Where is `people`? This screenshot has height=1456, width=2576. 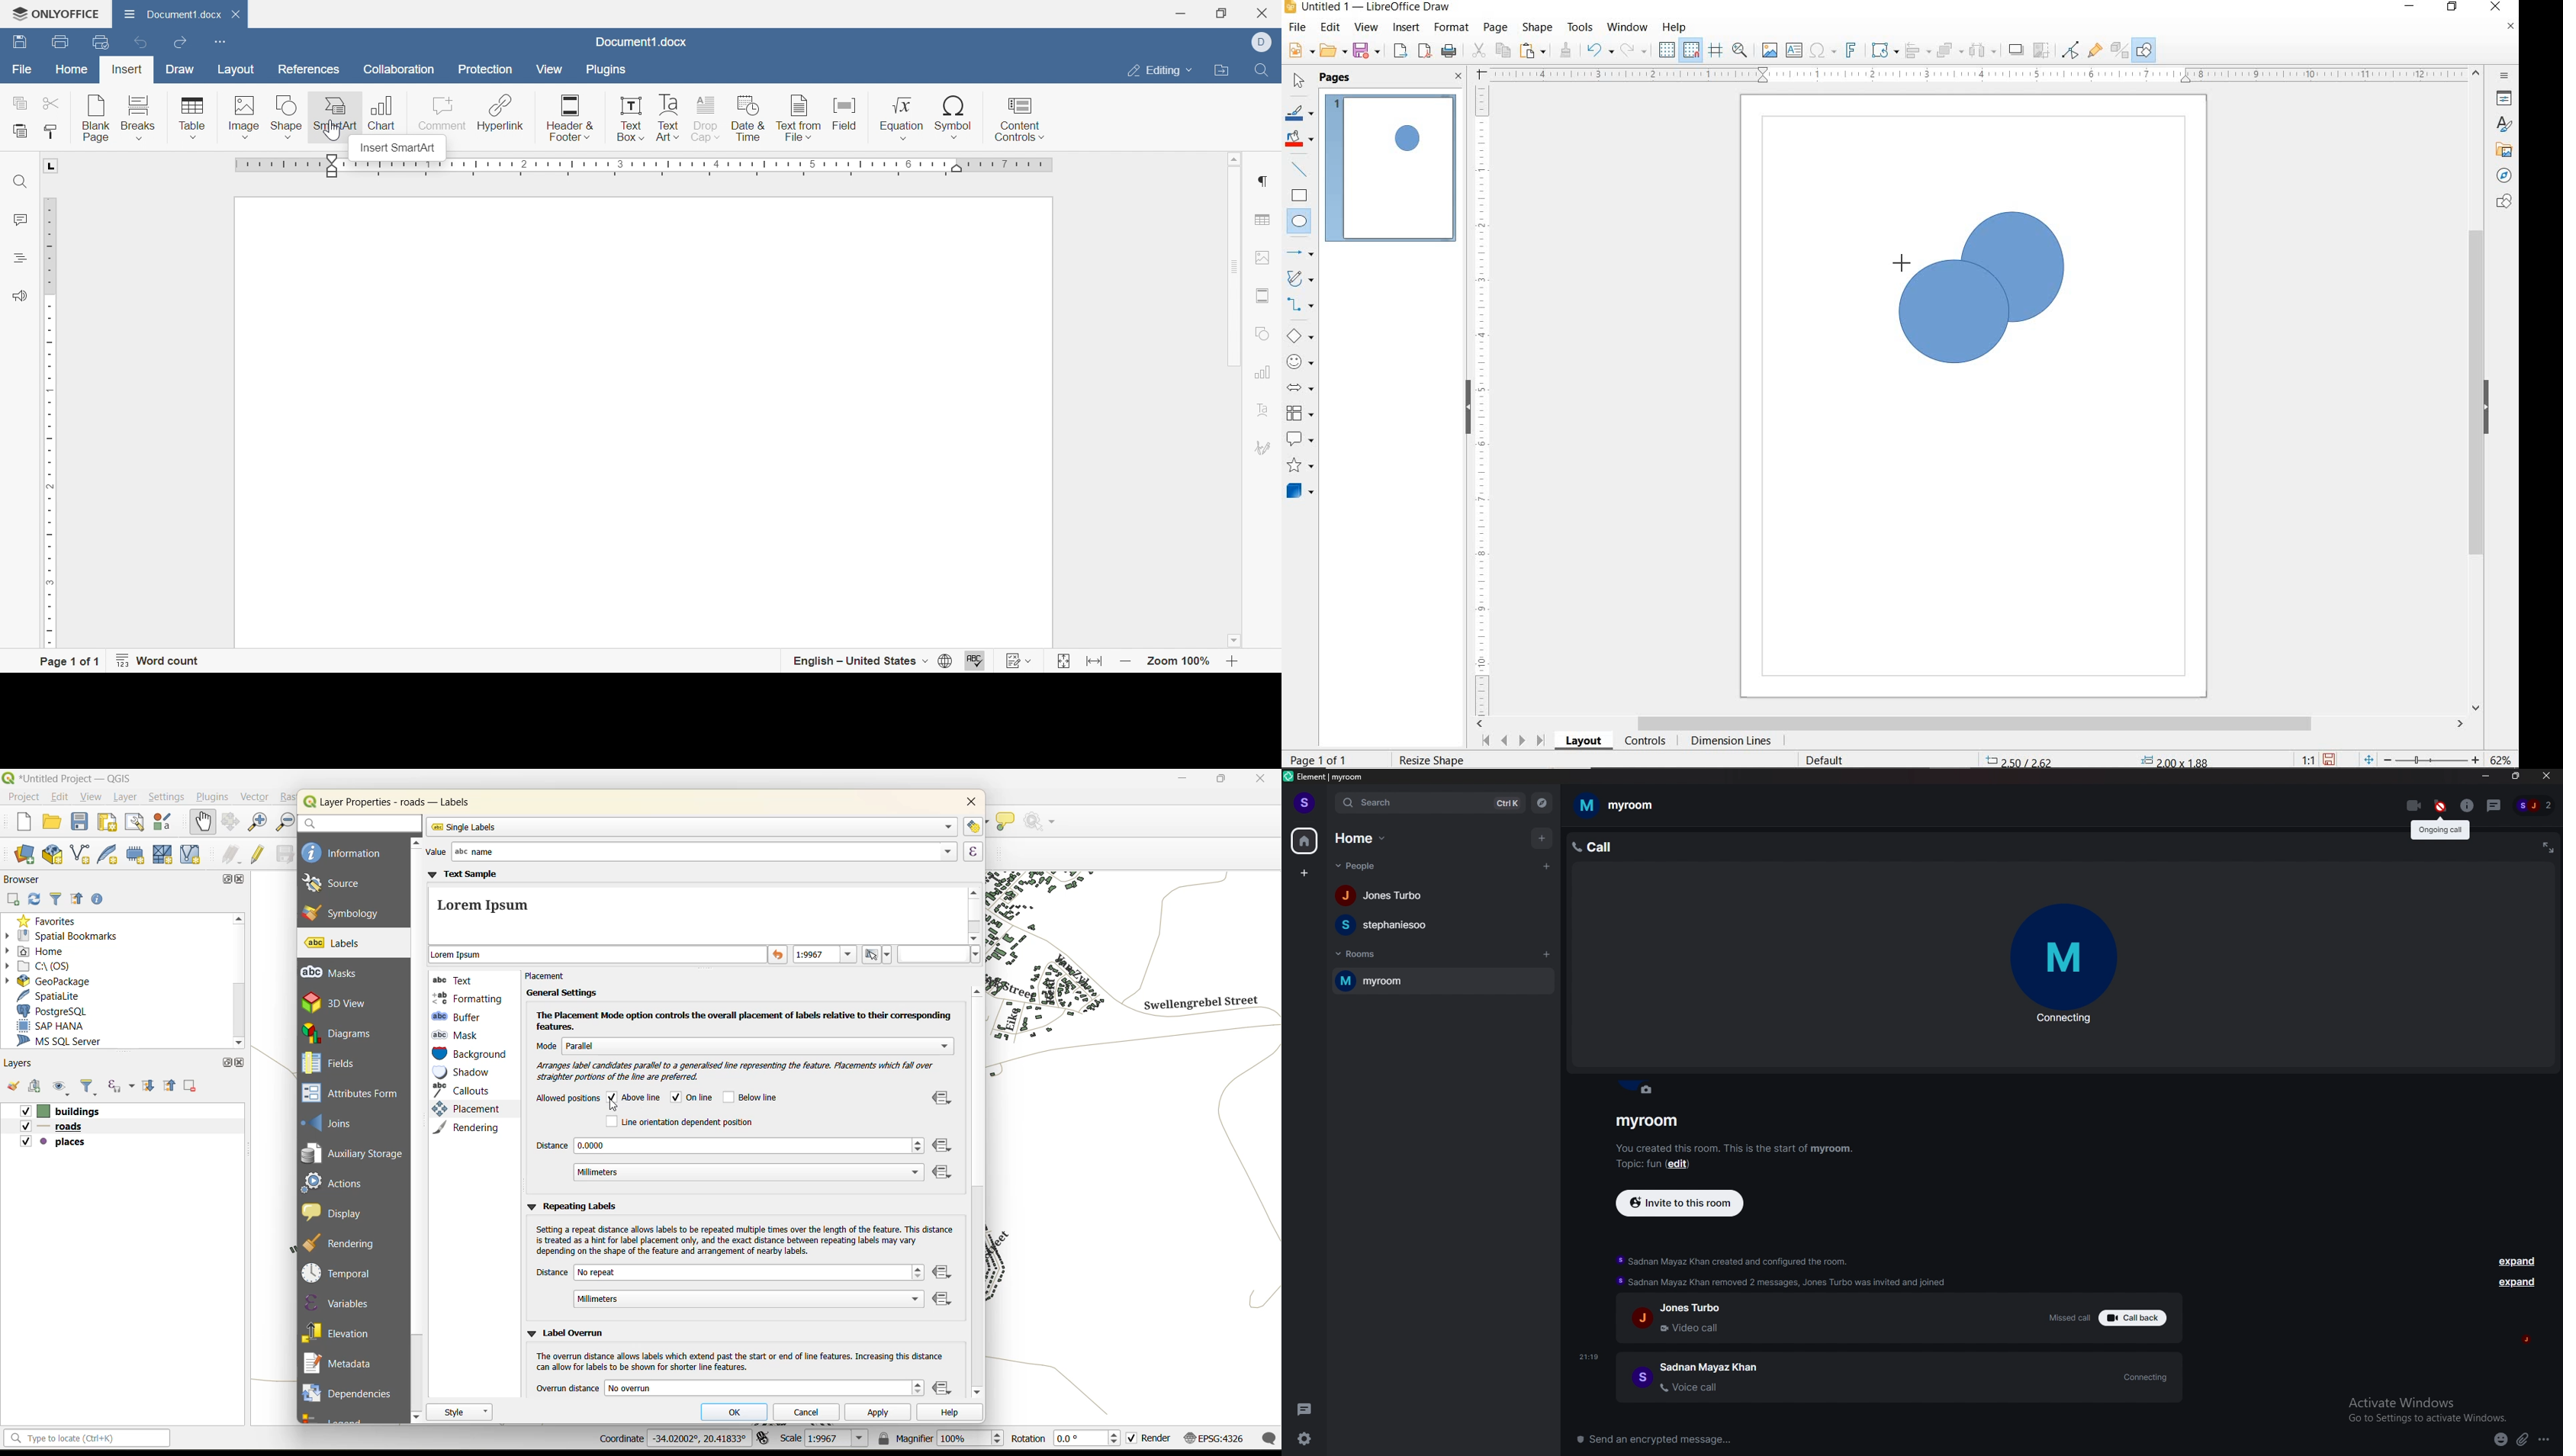 people is located at coordinates (1362, 866).